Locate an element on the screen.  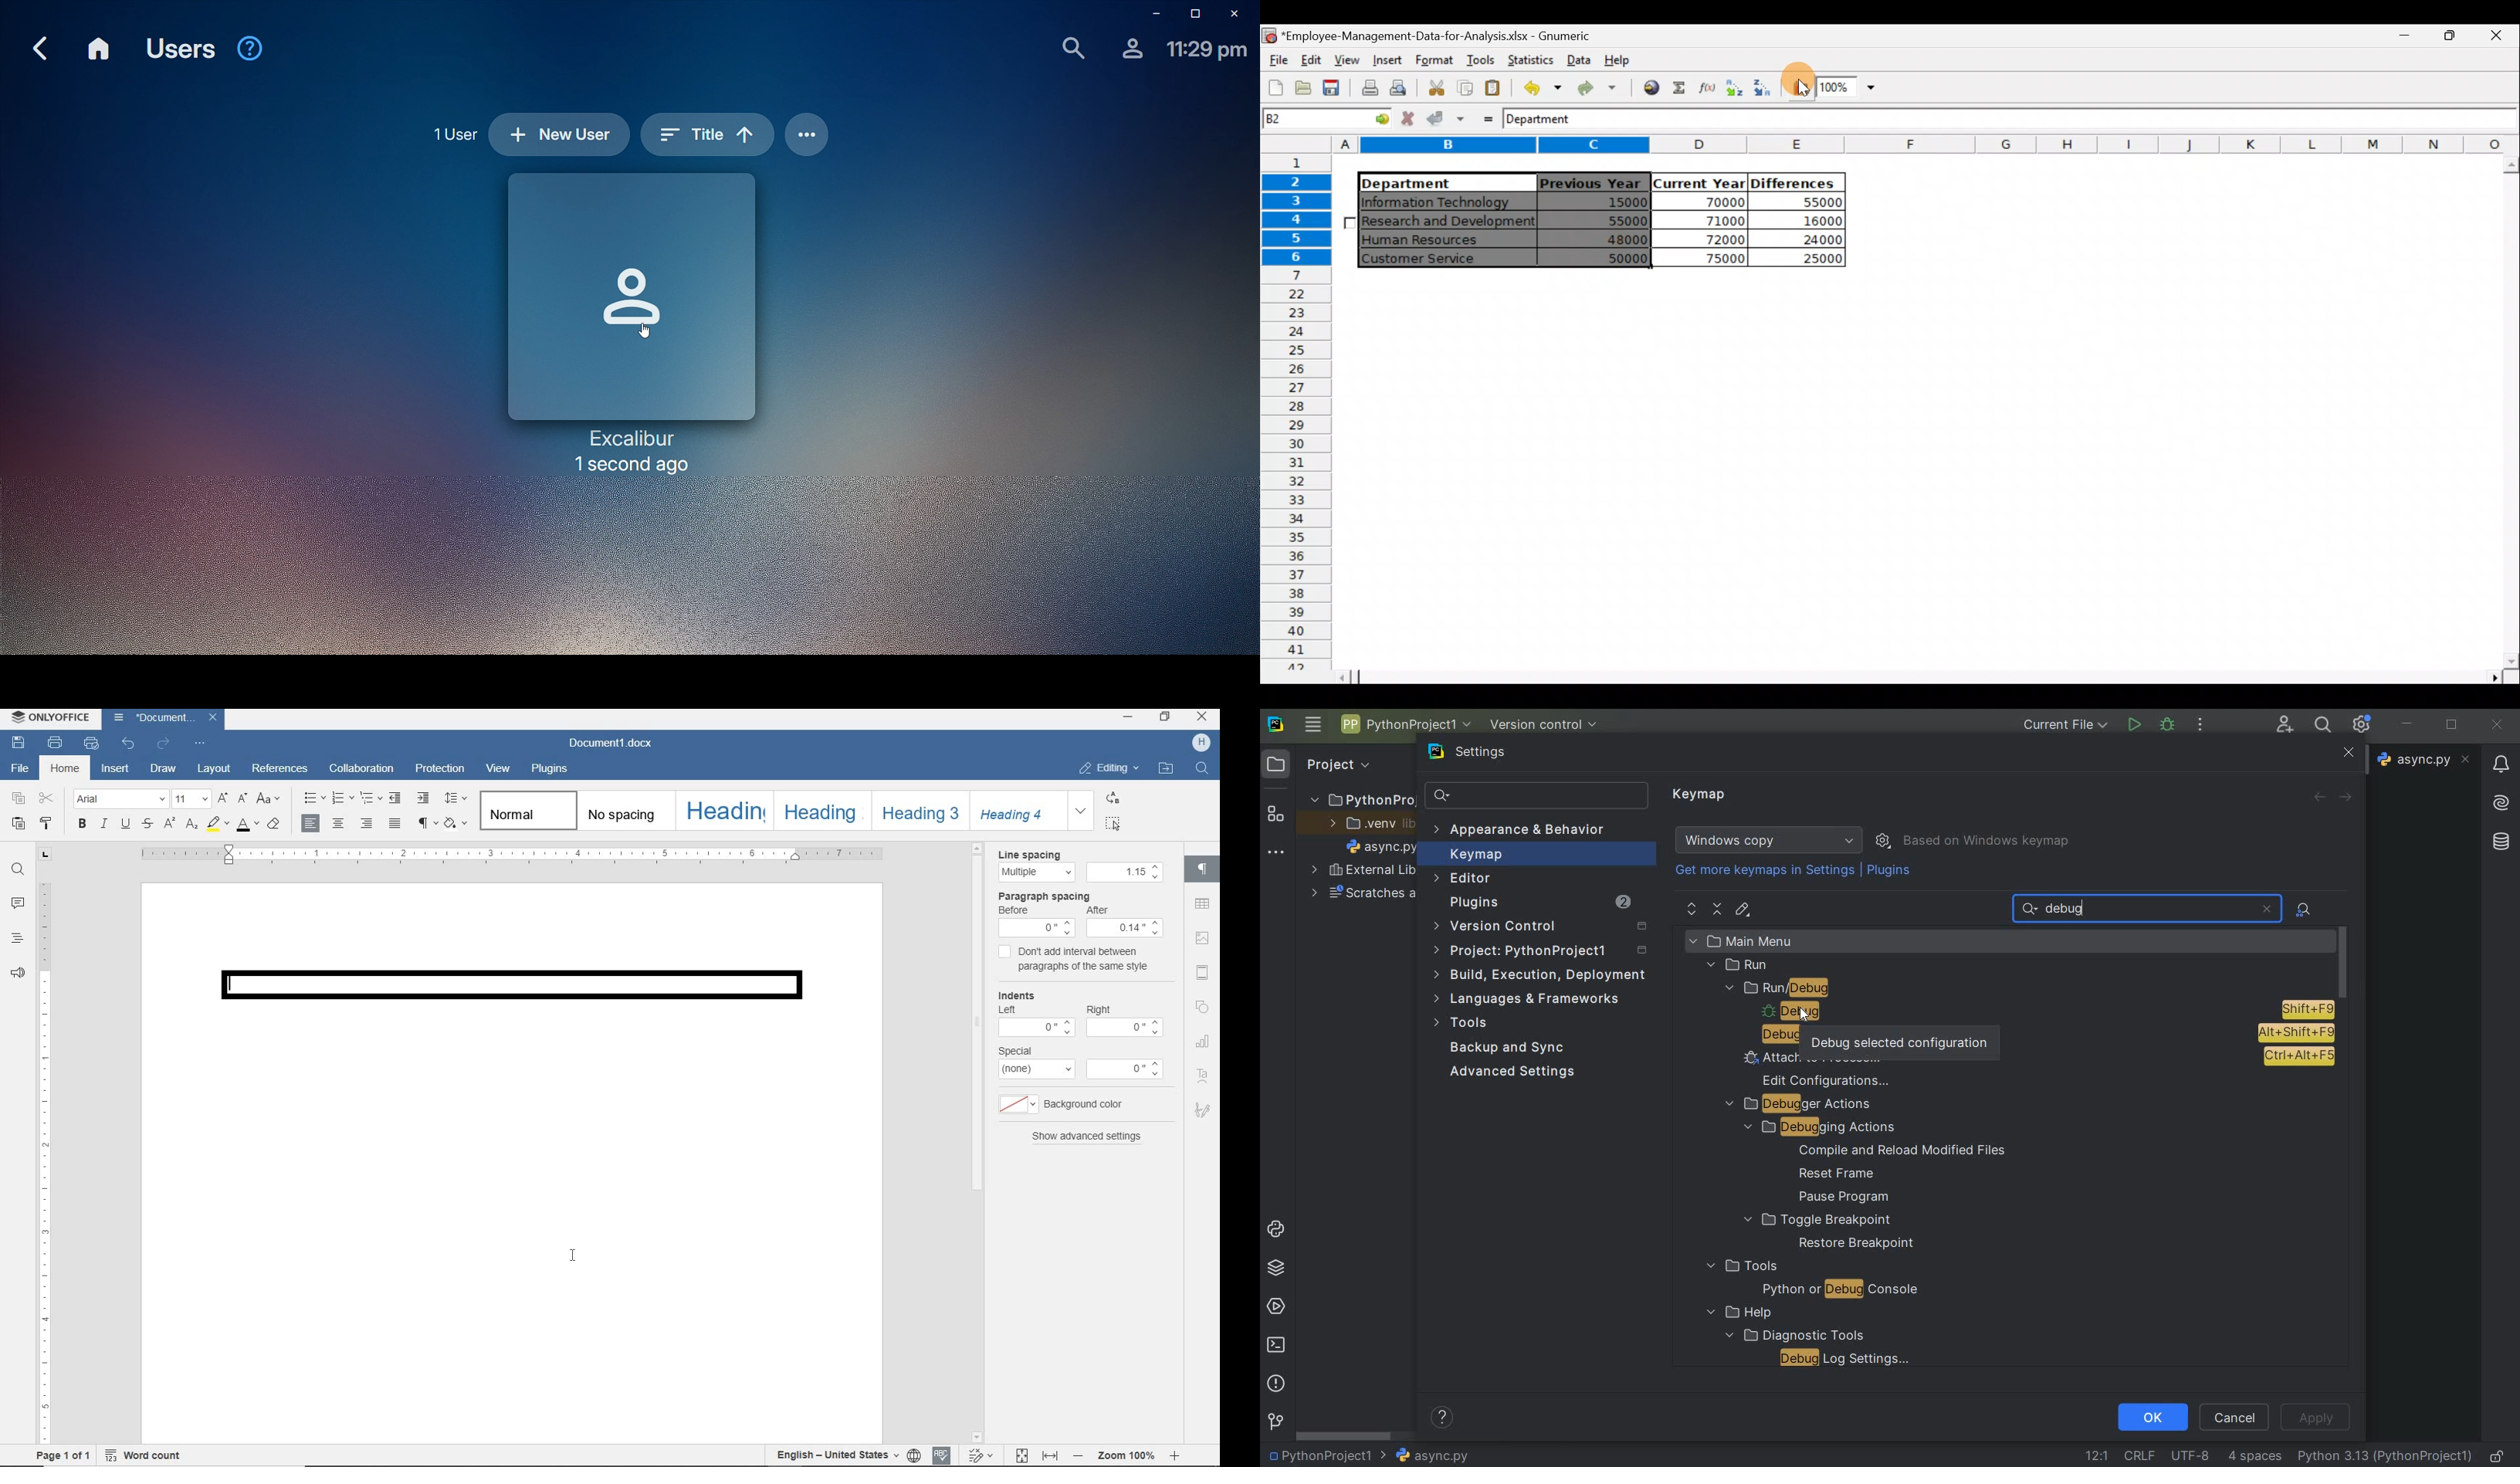
|Information Technology is located at coordinates (1446, 201).